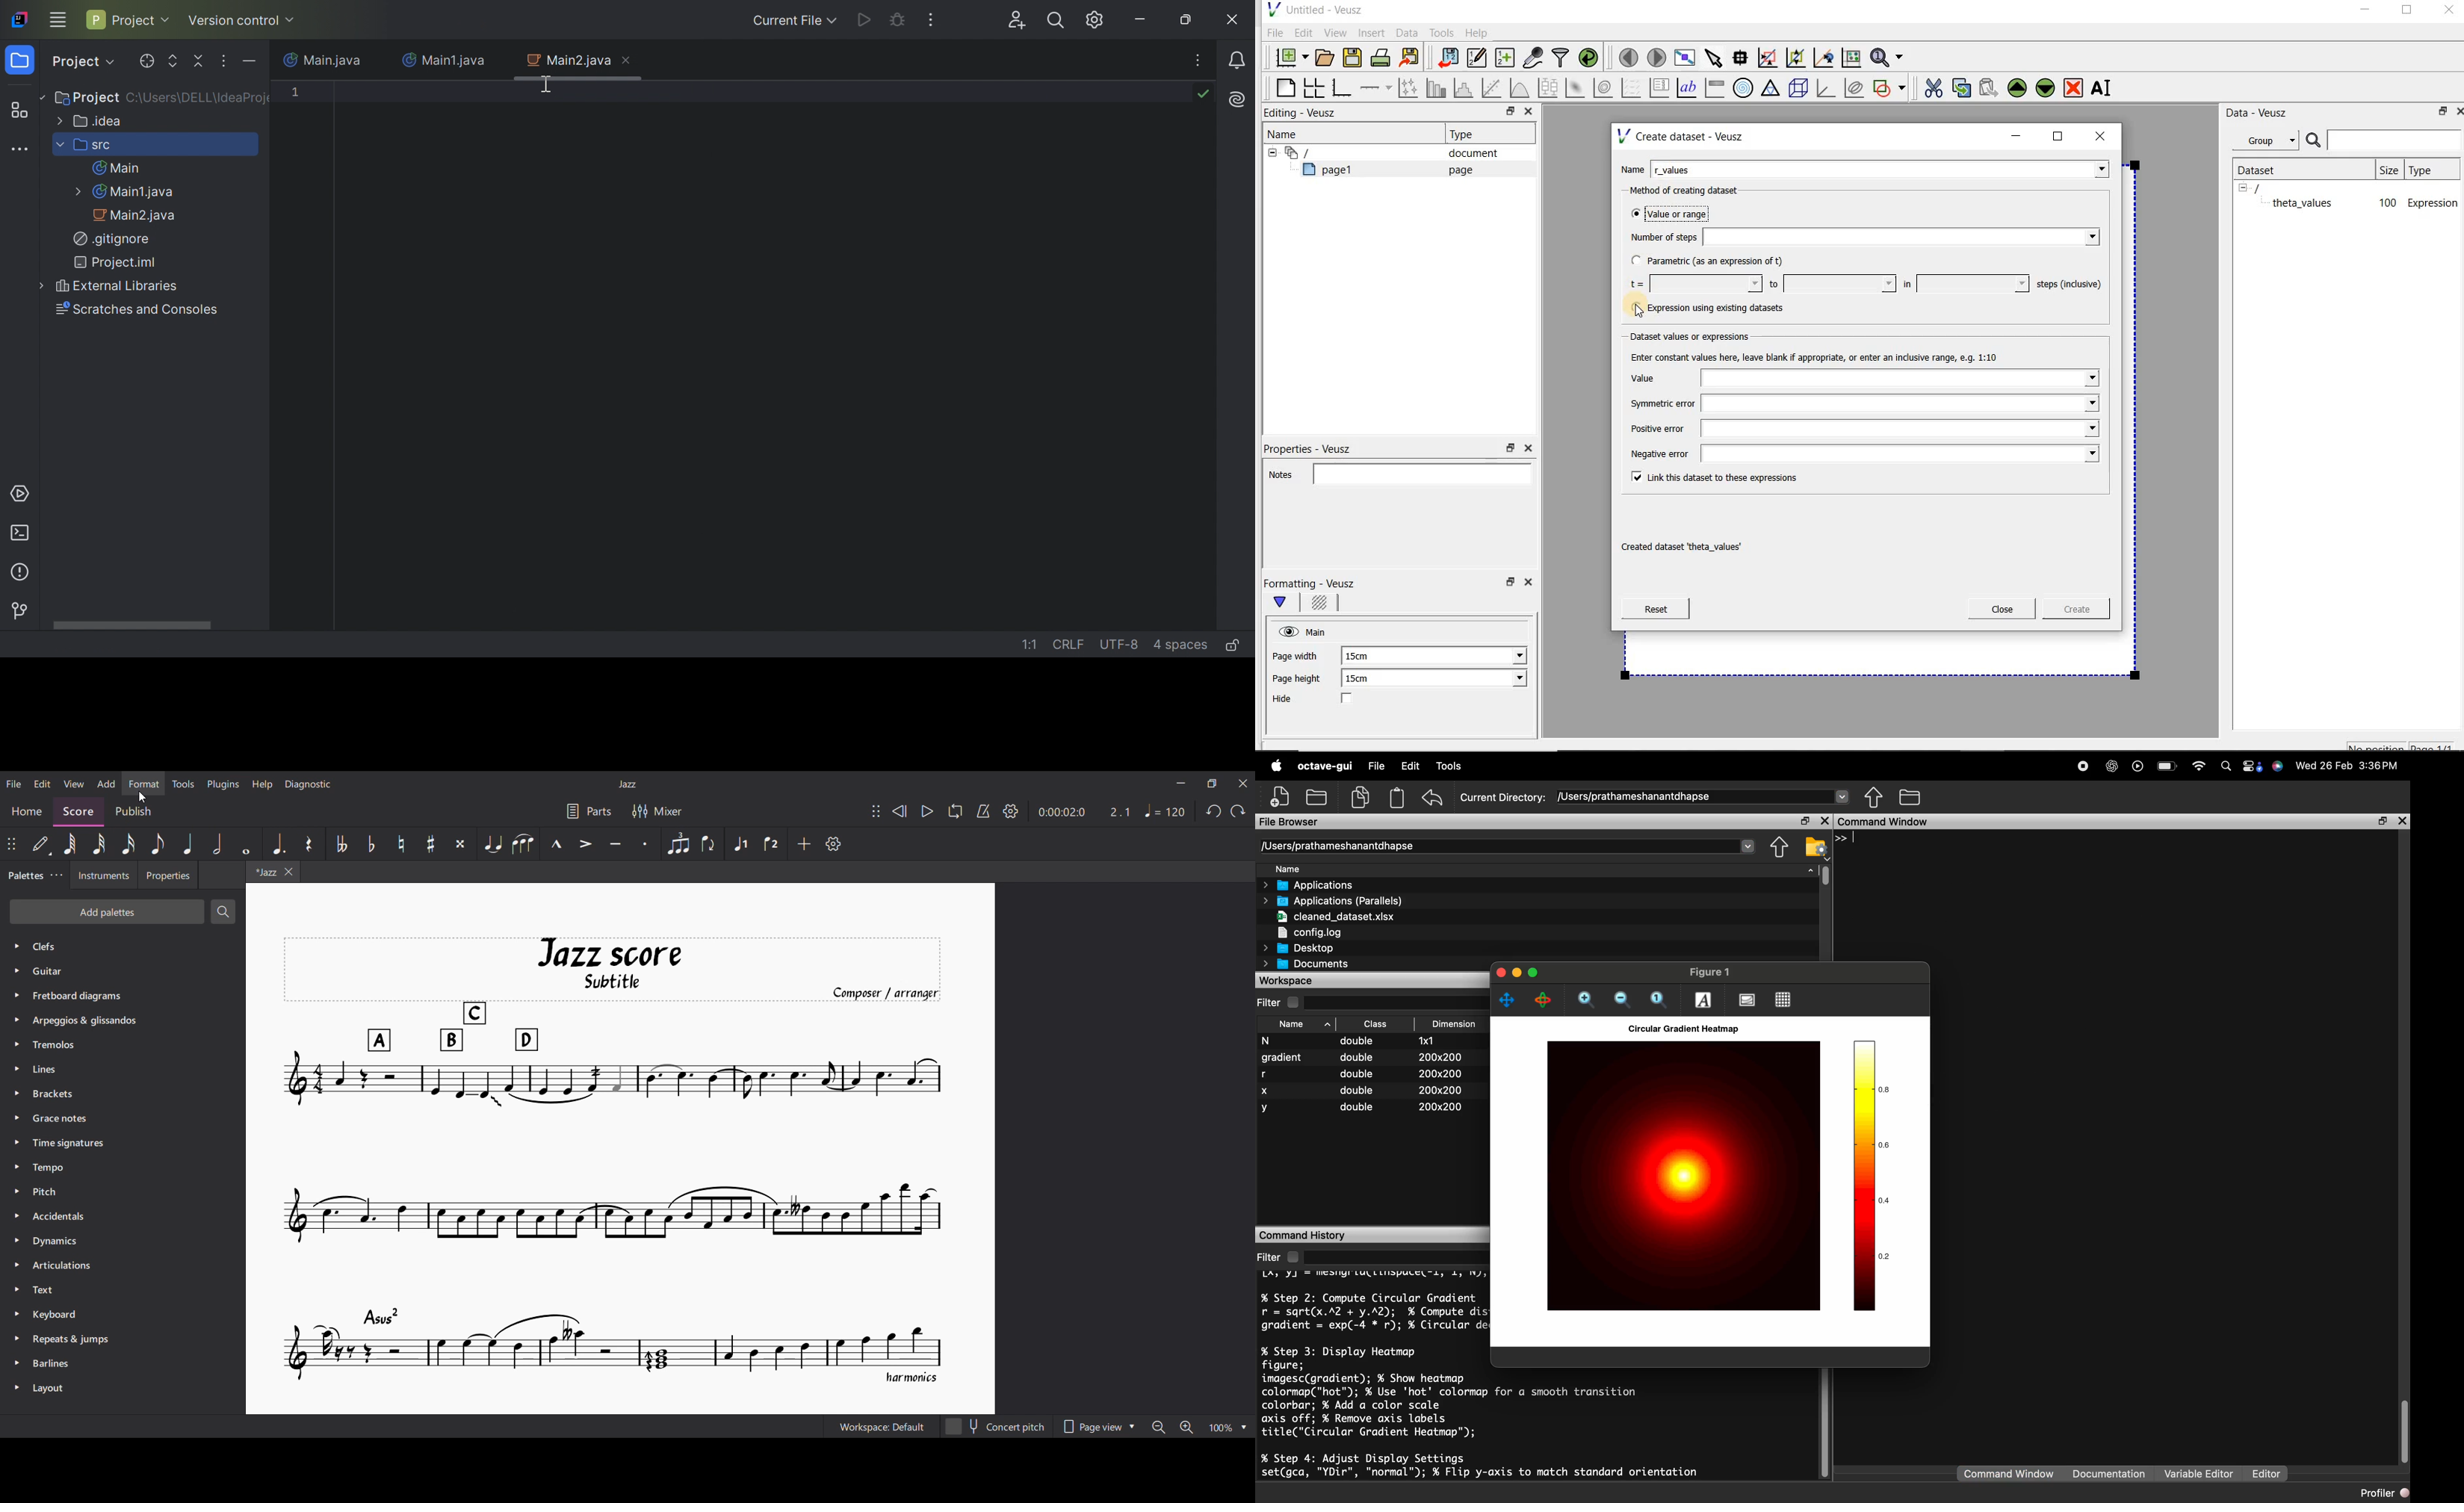  What do you see at coordinates (1745, 1000) in the screenshot?
I see `toggle current axis visible` at bounding box center [1745, 1000].